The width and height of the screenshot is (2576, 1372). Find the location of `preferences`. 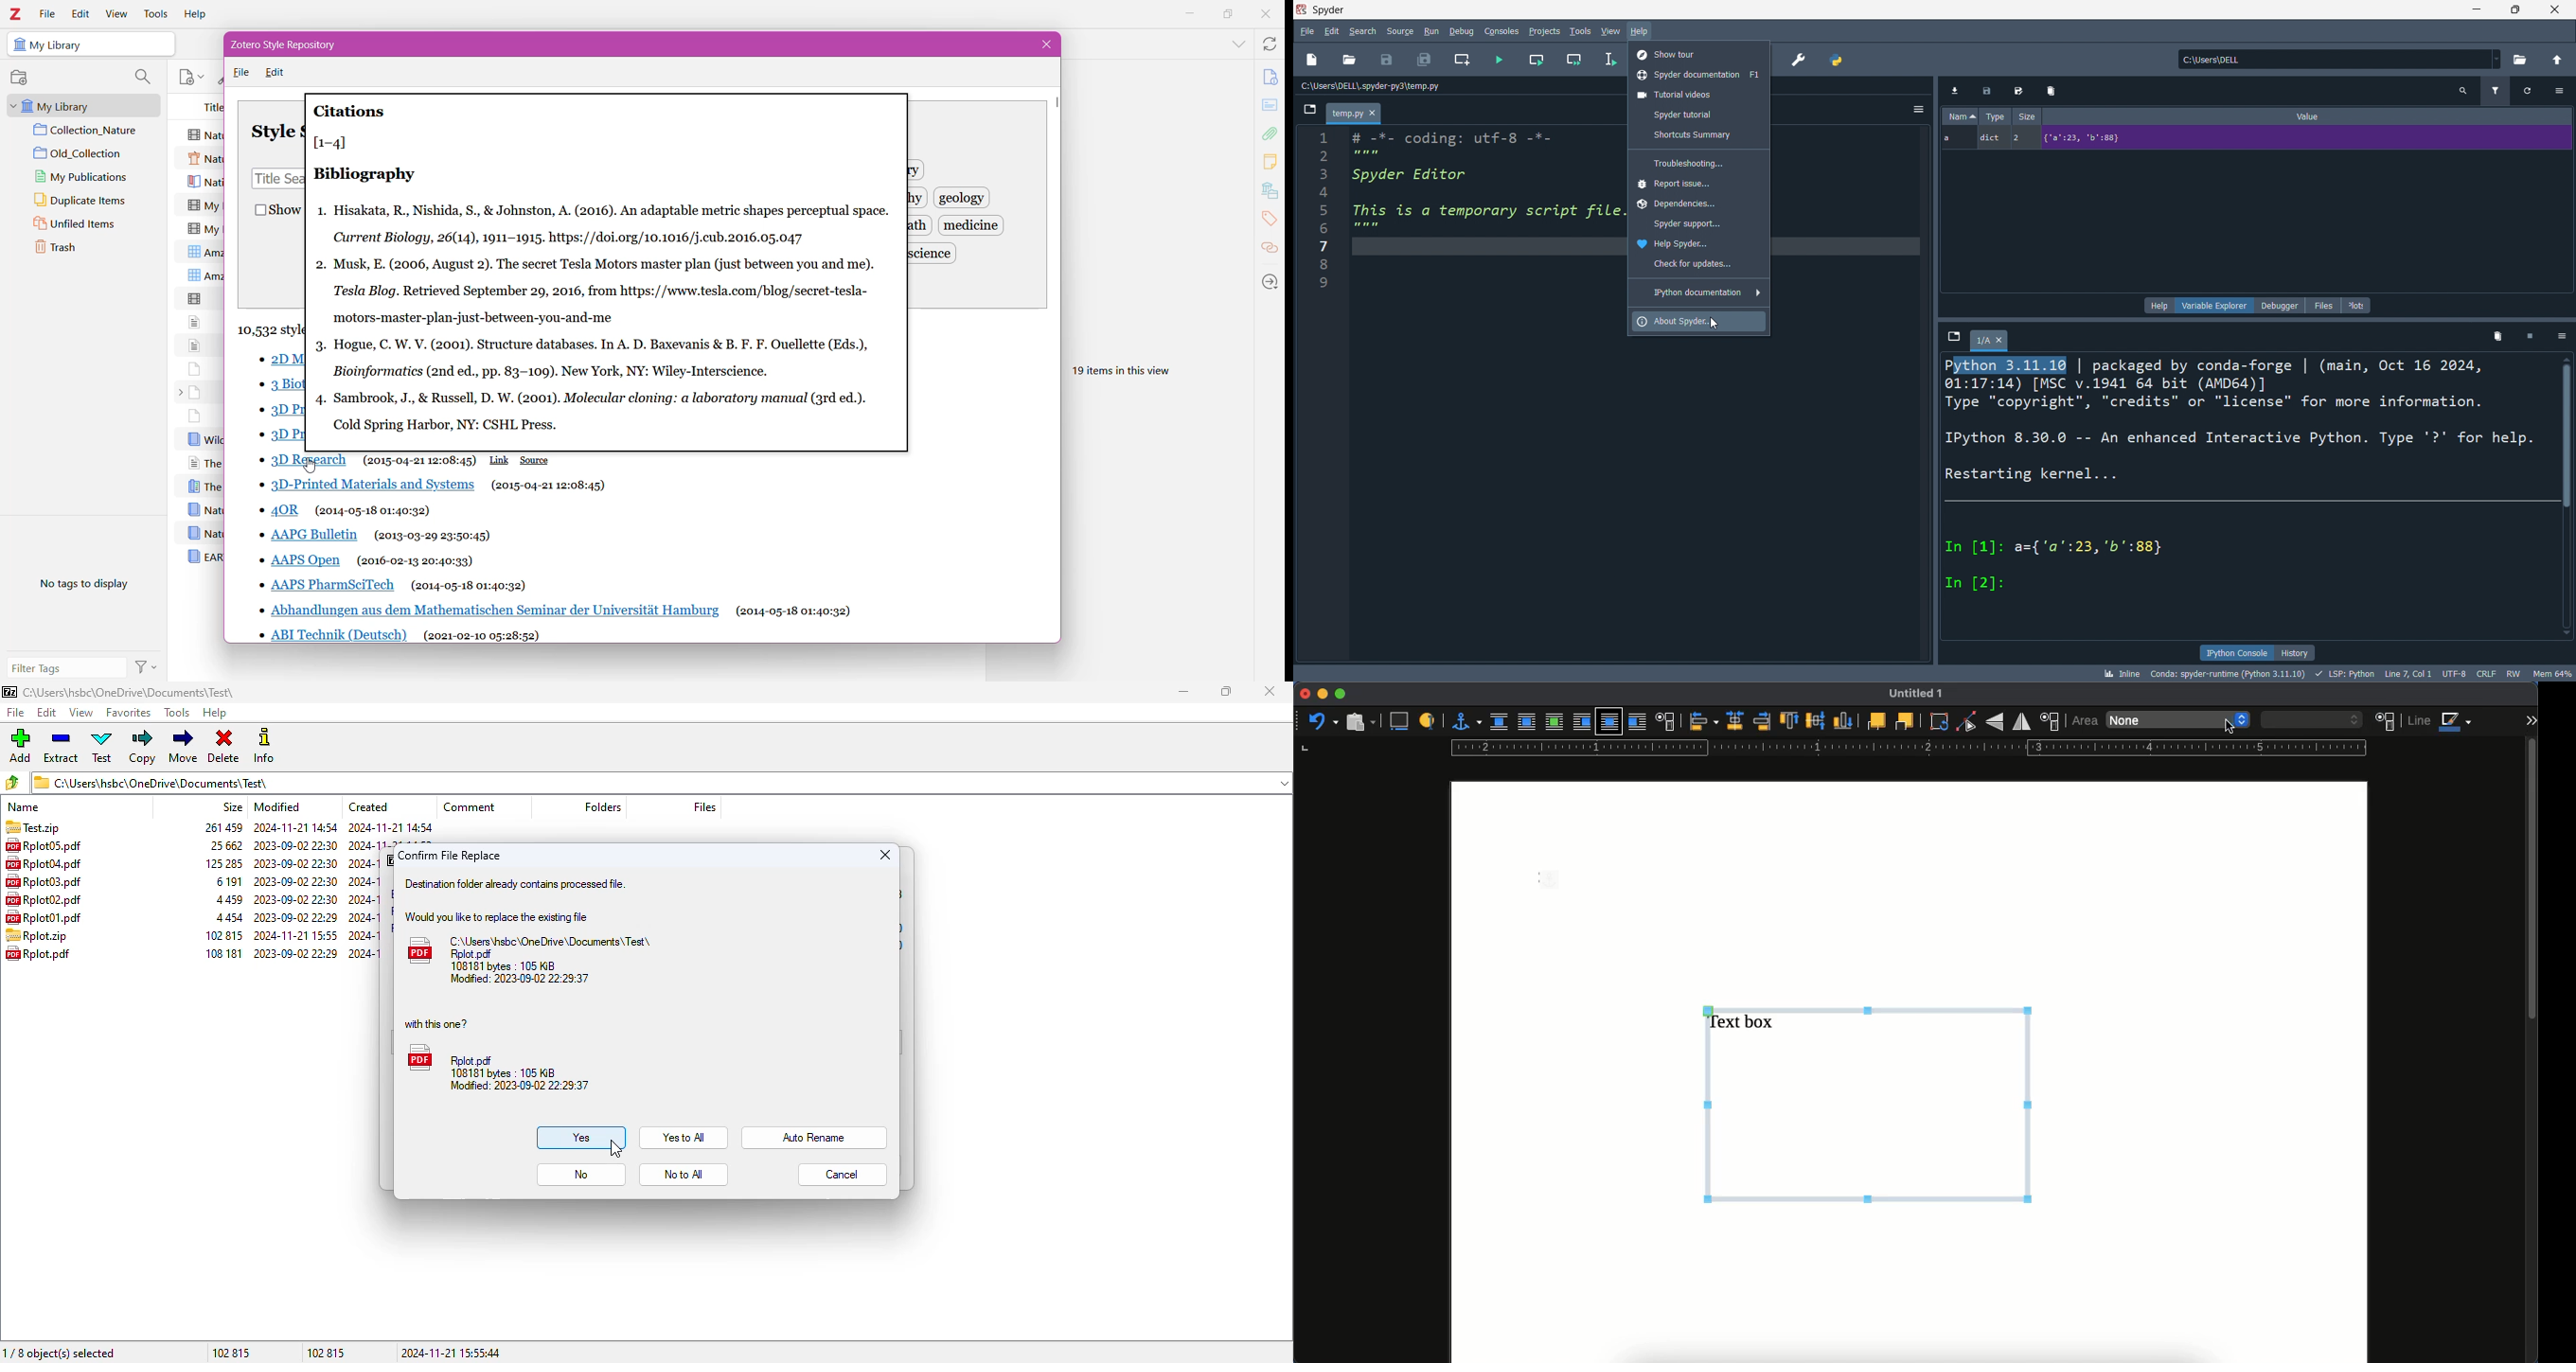

preferences is located at coordinates (1800, 58).